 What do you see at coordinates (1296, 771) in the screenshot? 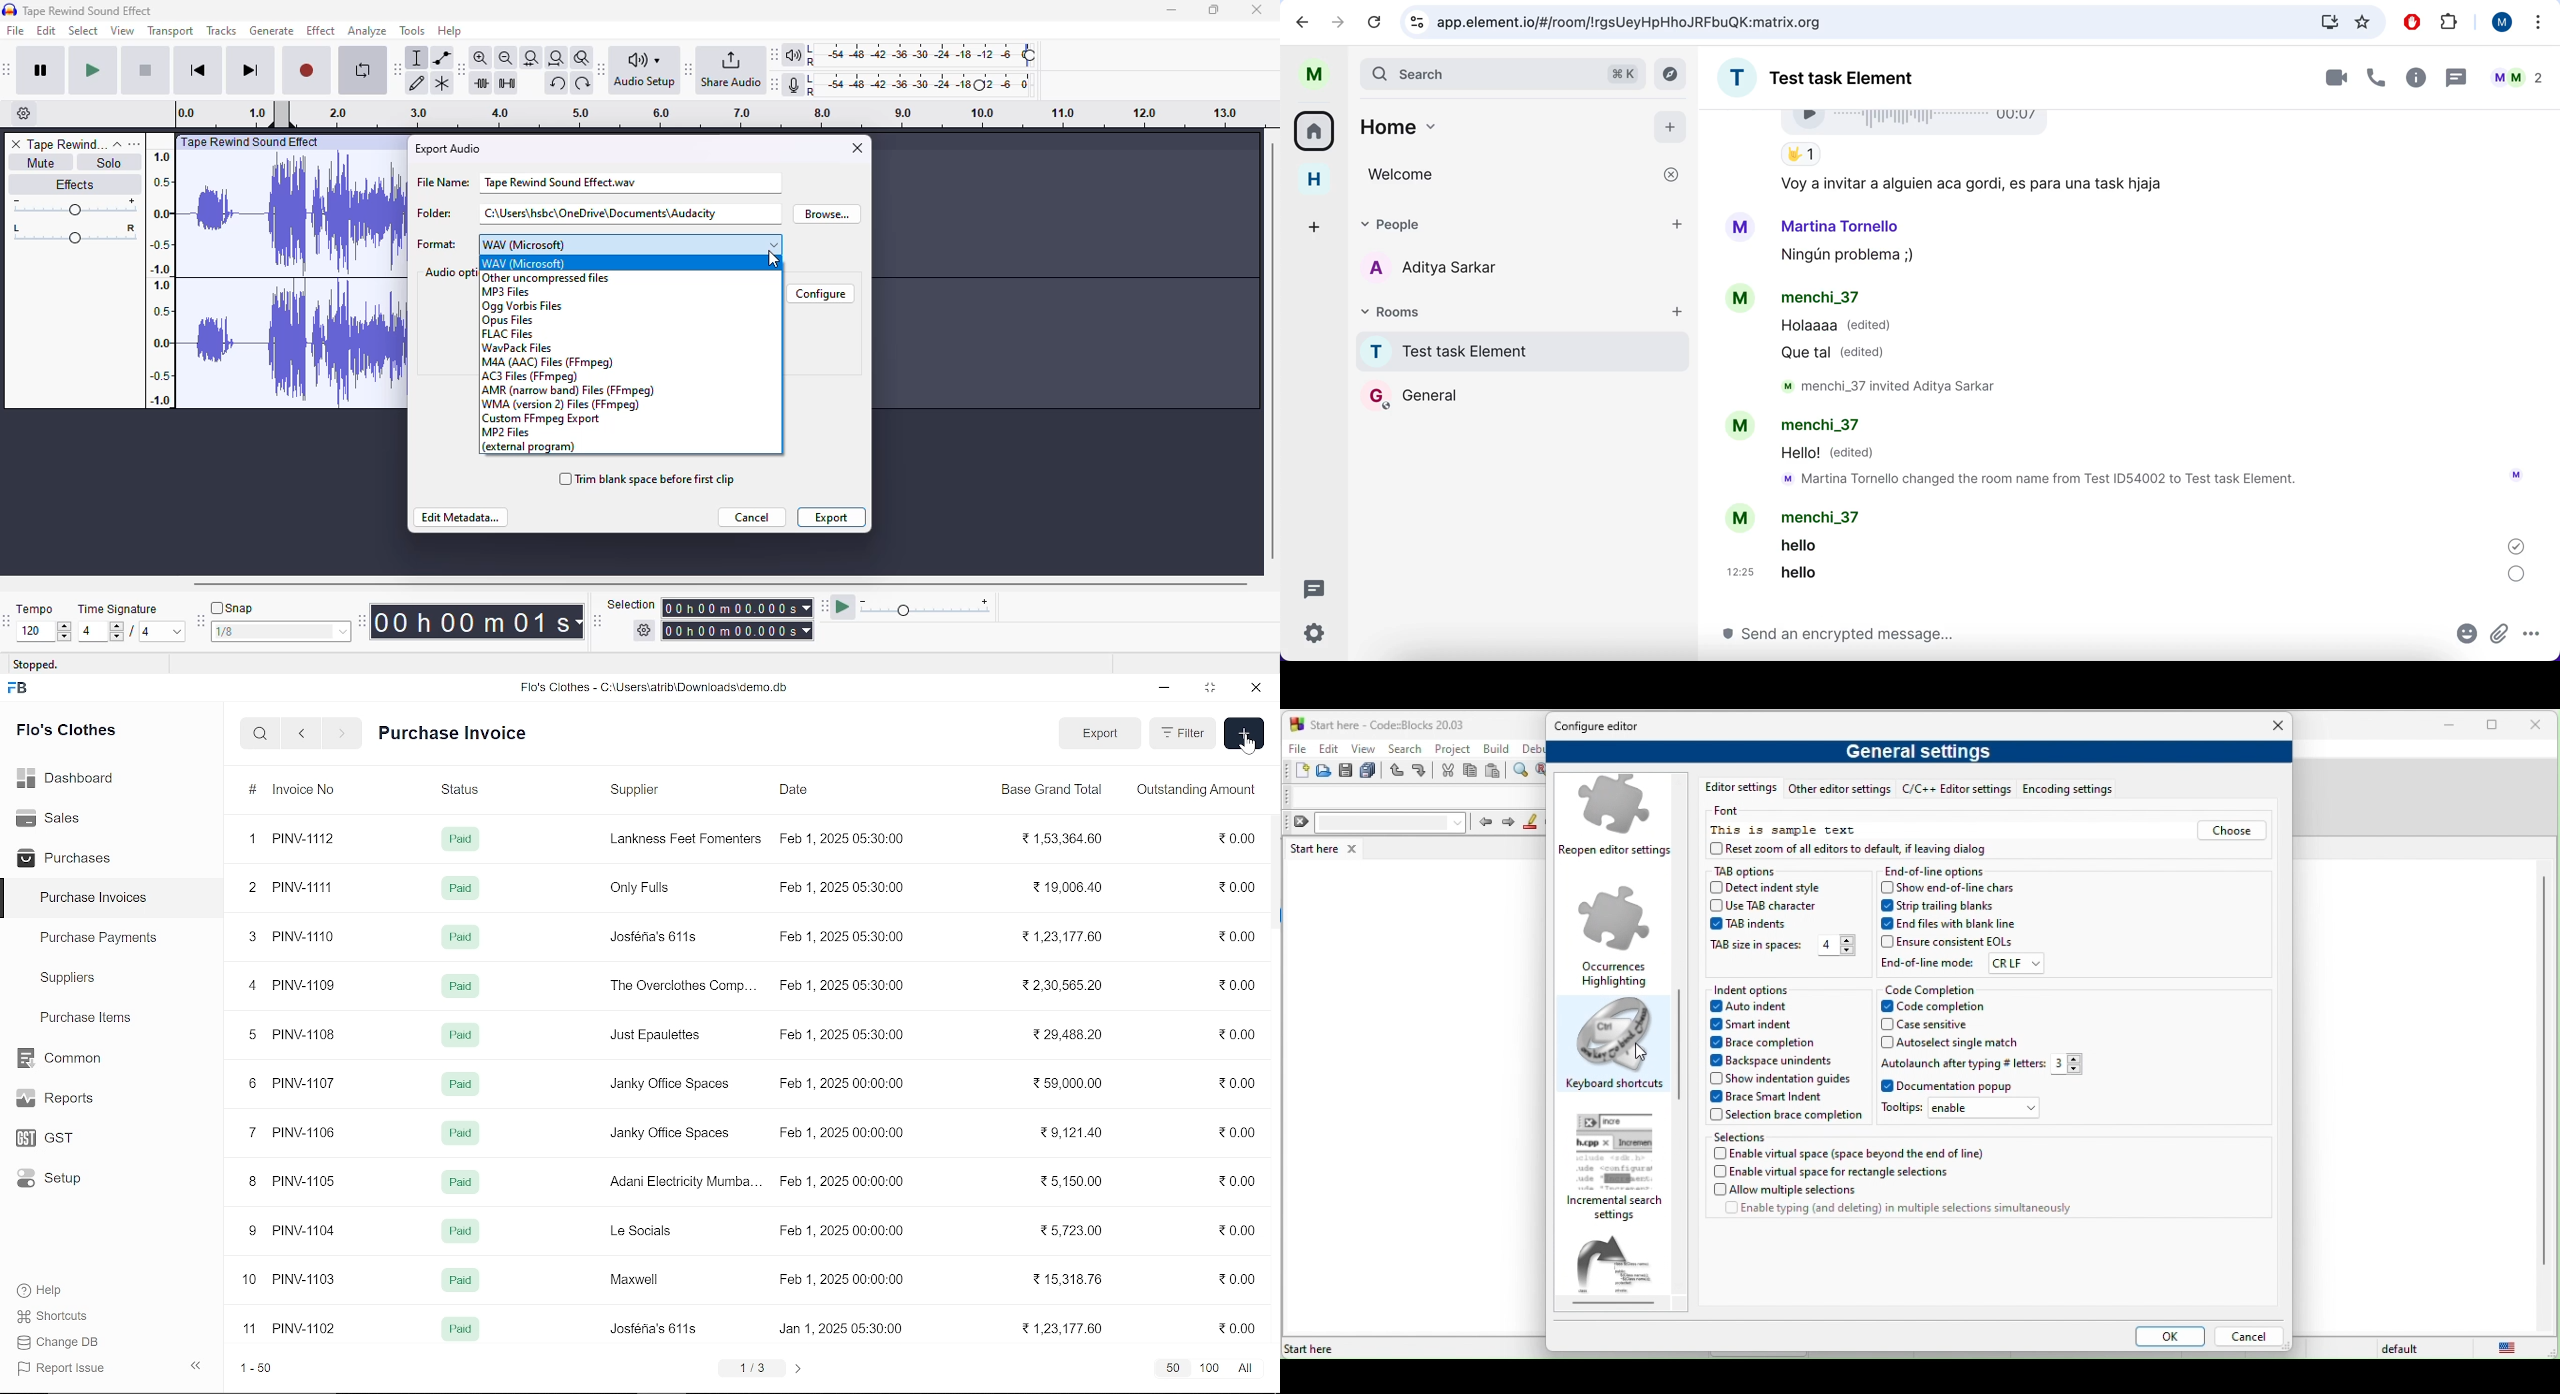
I see `new` at bounding box center [1296, 771].